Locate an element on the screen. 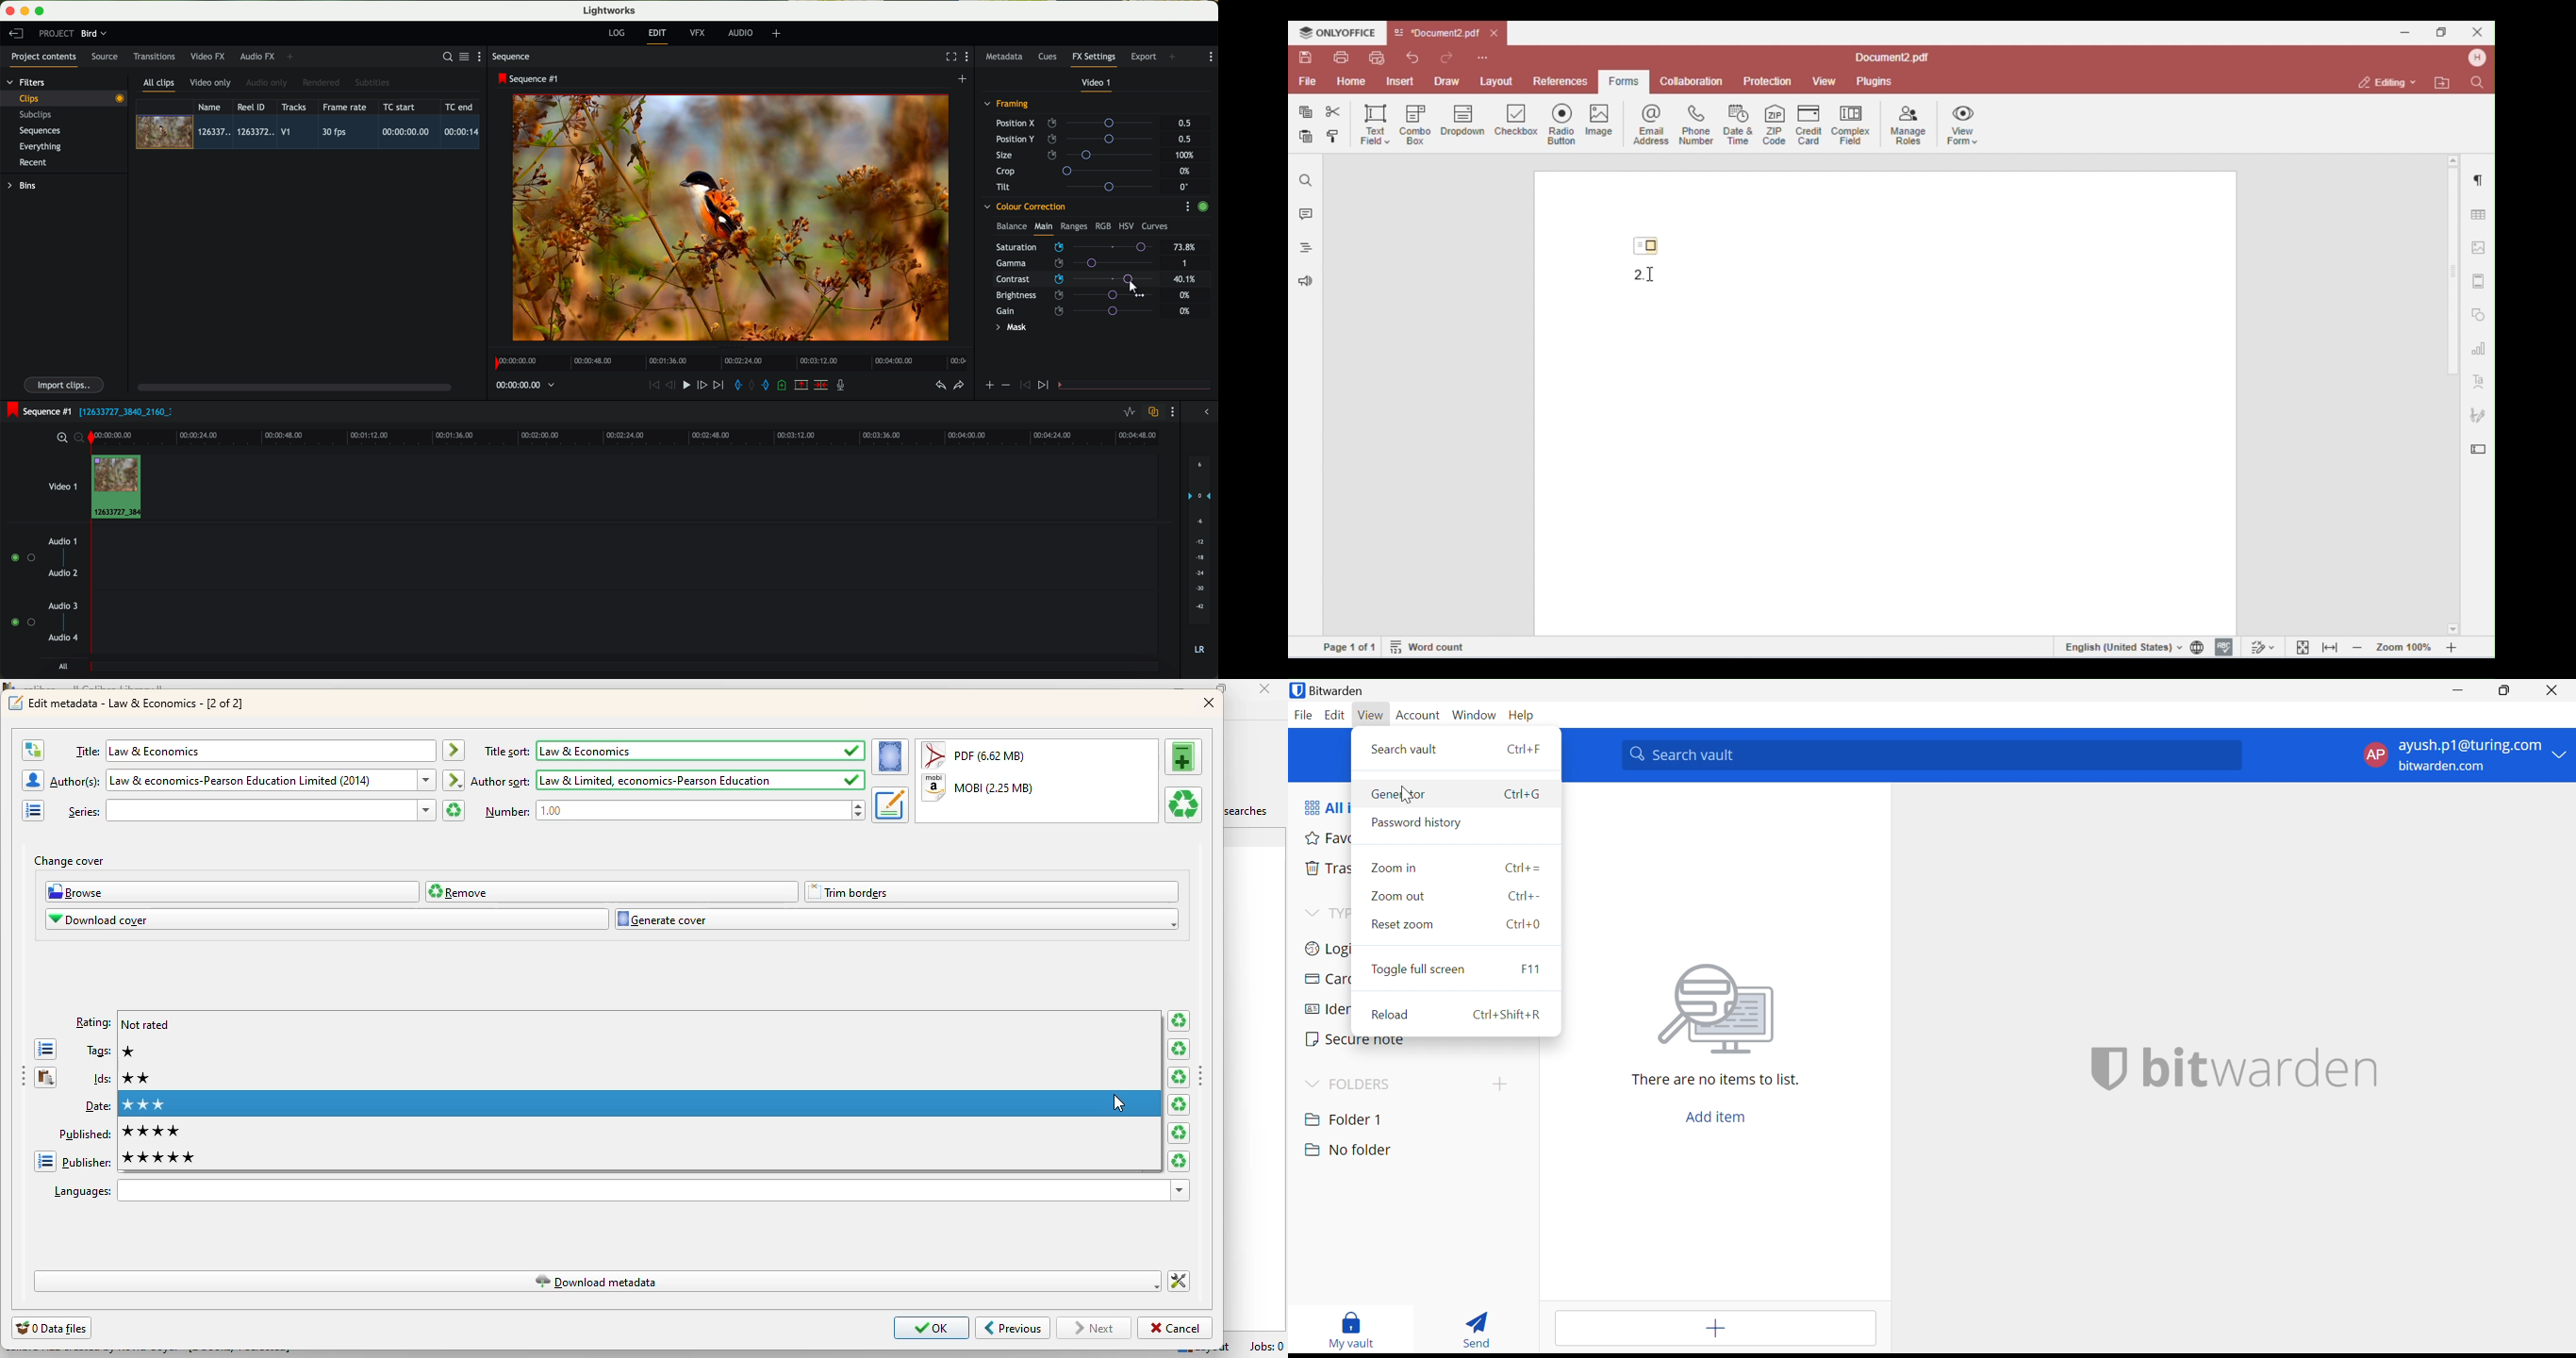 This screenshot has height=1372, width=2576. Account is located at coordinates (1417, 715).